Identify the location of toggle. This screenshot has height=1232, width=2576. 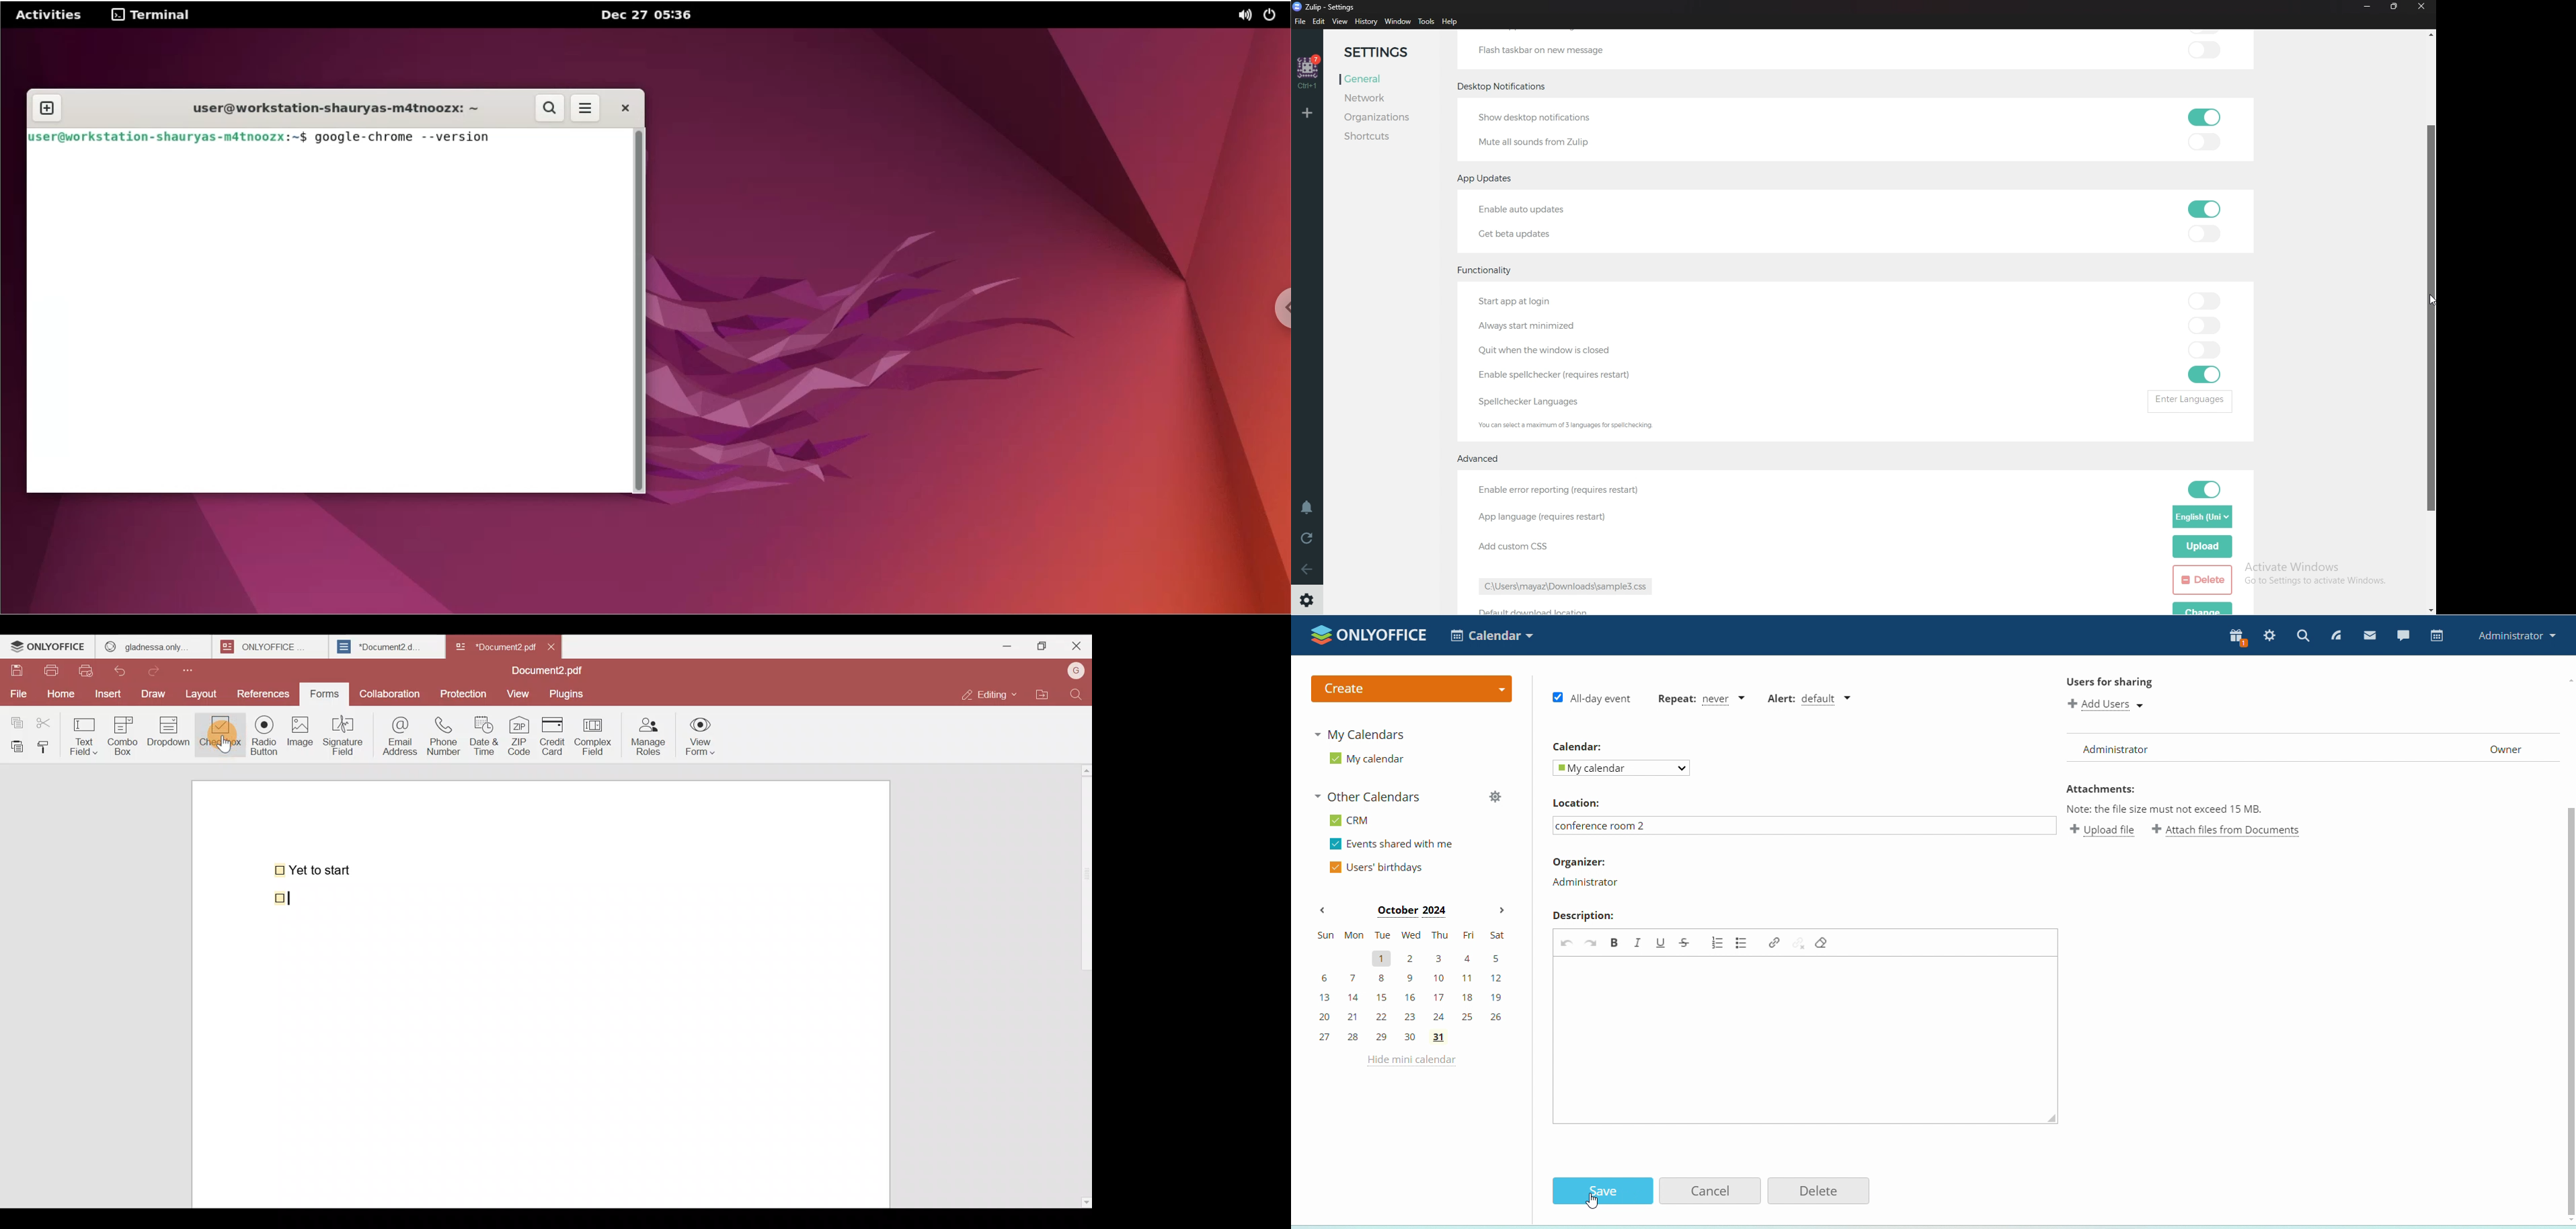
(2209, 489).